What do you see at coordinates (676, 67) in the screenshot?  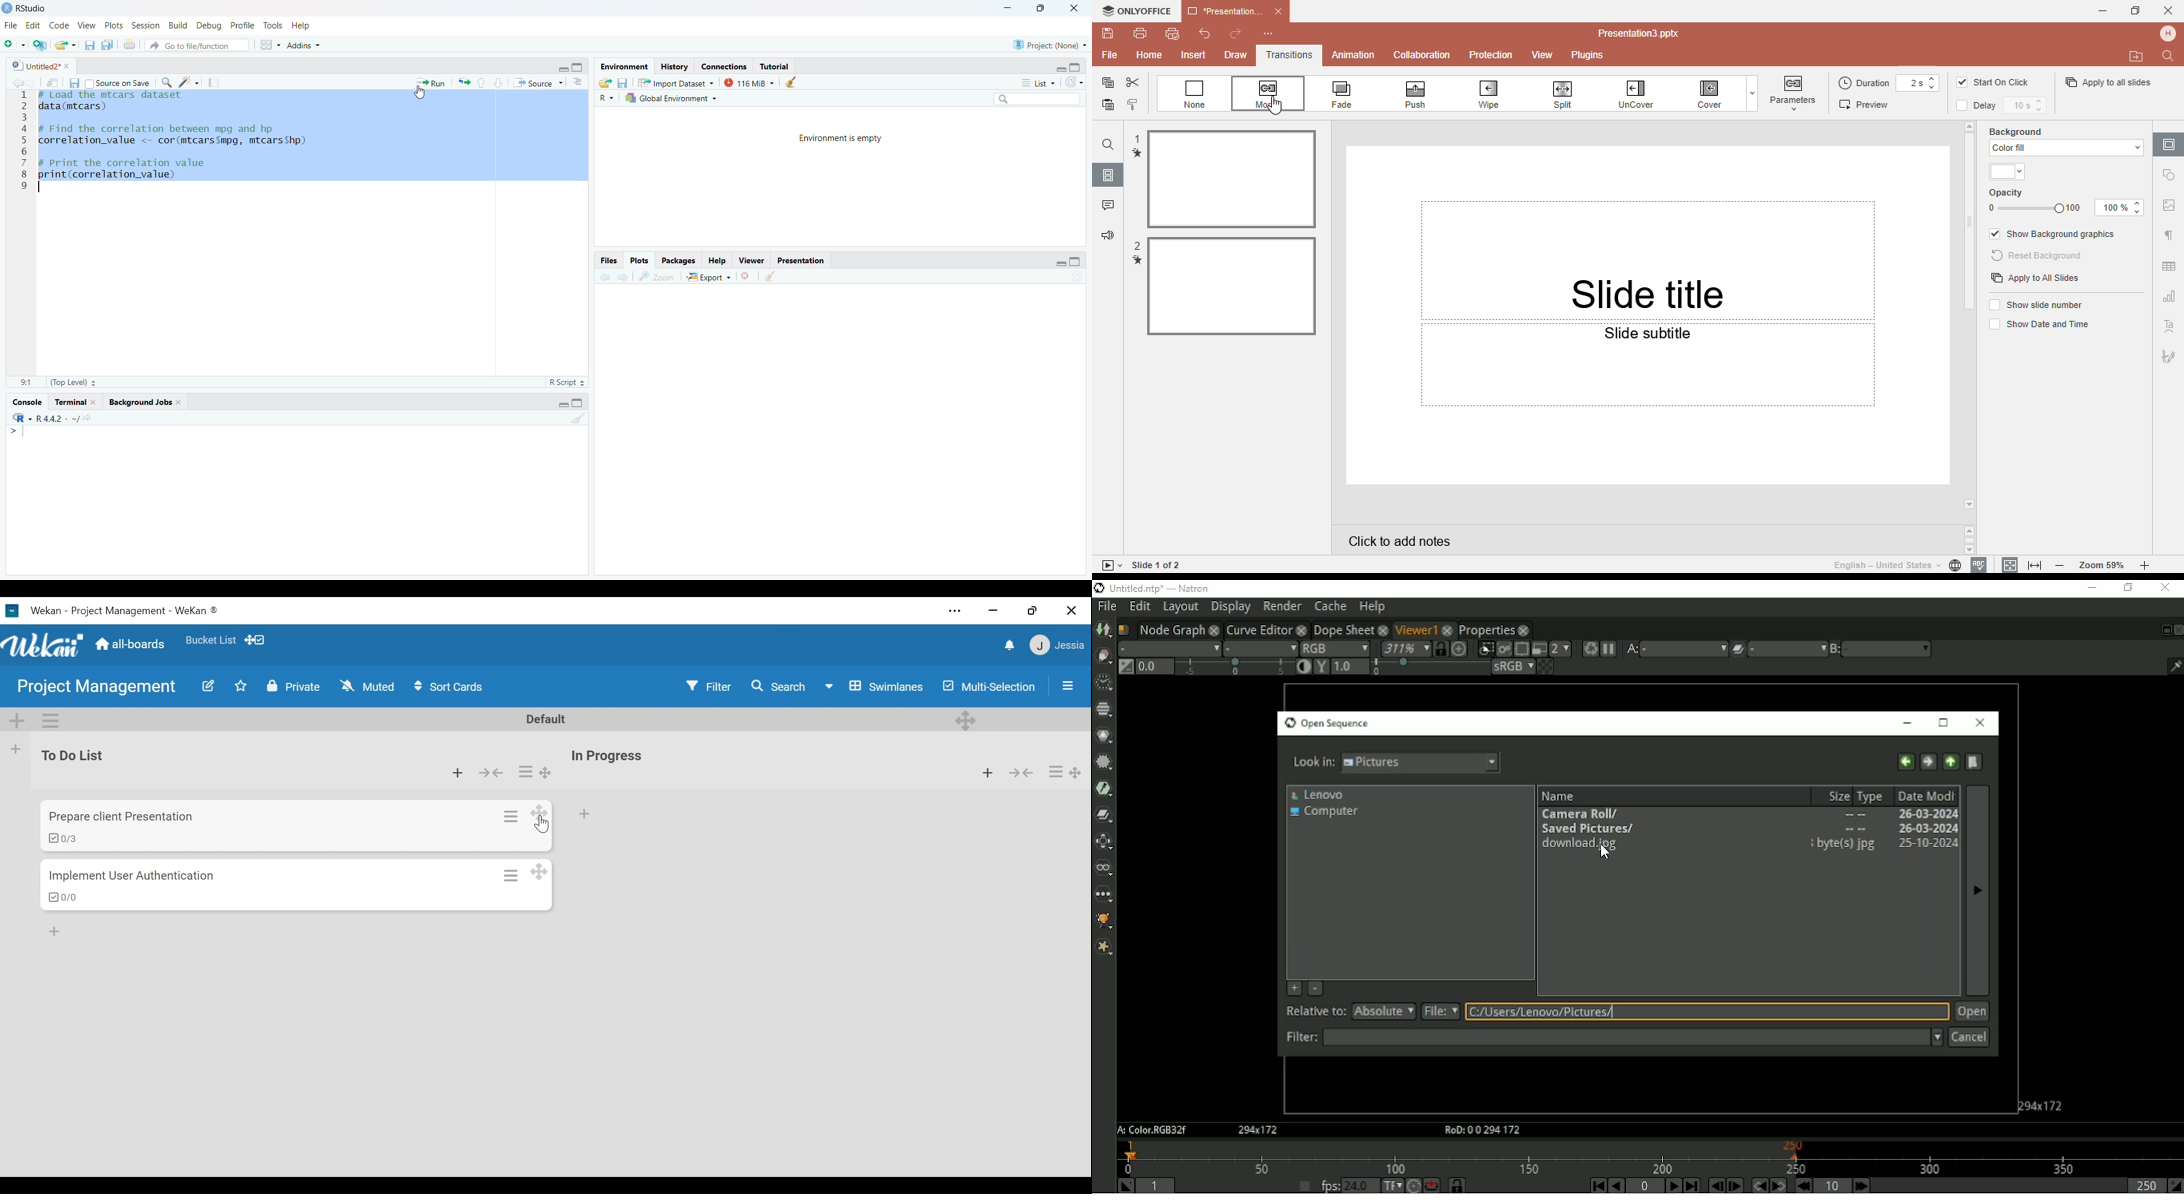 I see `History` at bounding box center [676, 67].